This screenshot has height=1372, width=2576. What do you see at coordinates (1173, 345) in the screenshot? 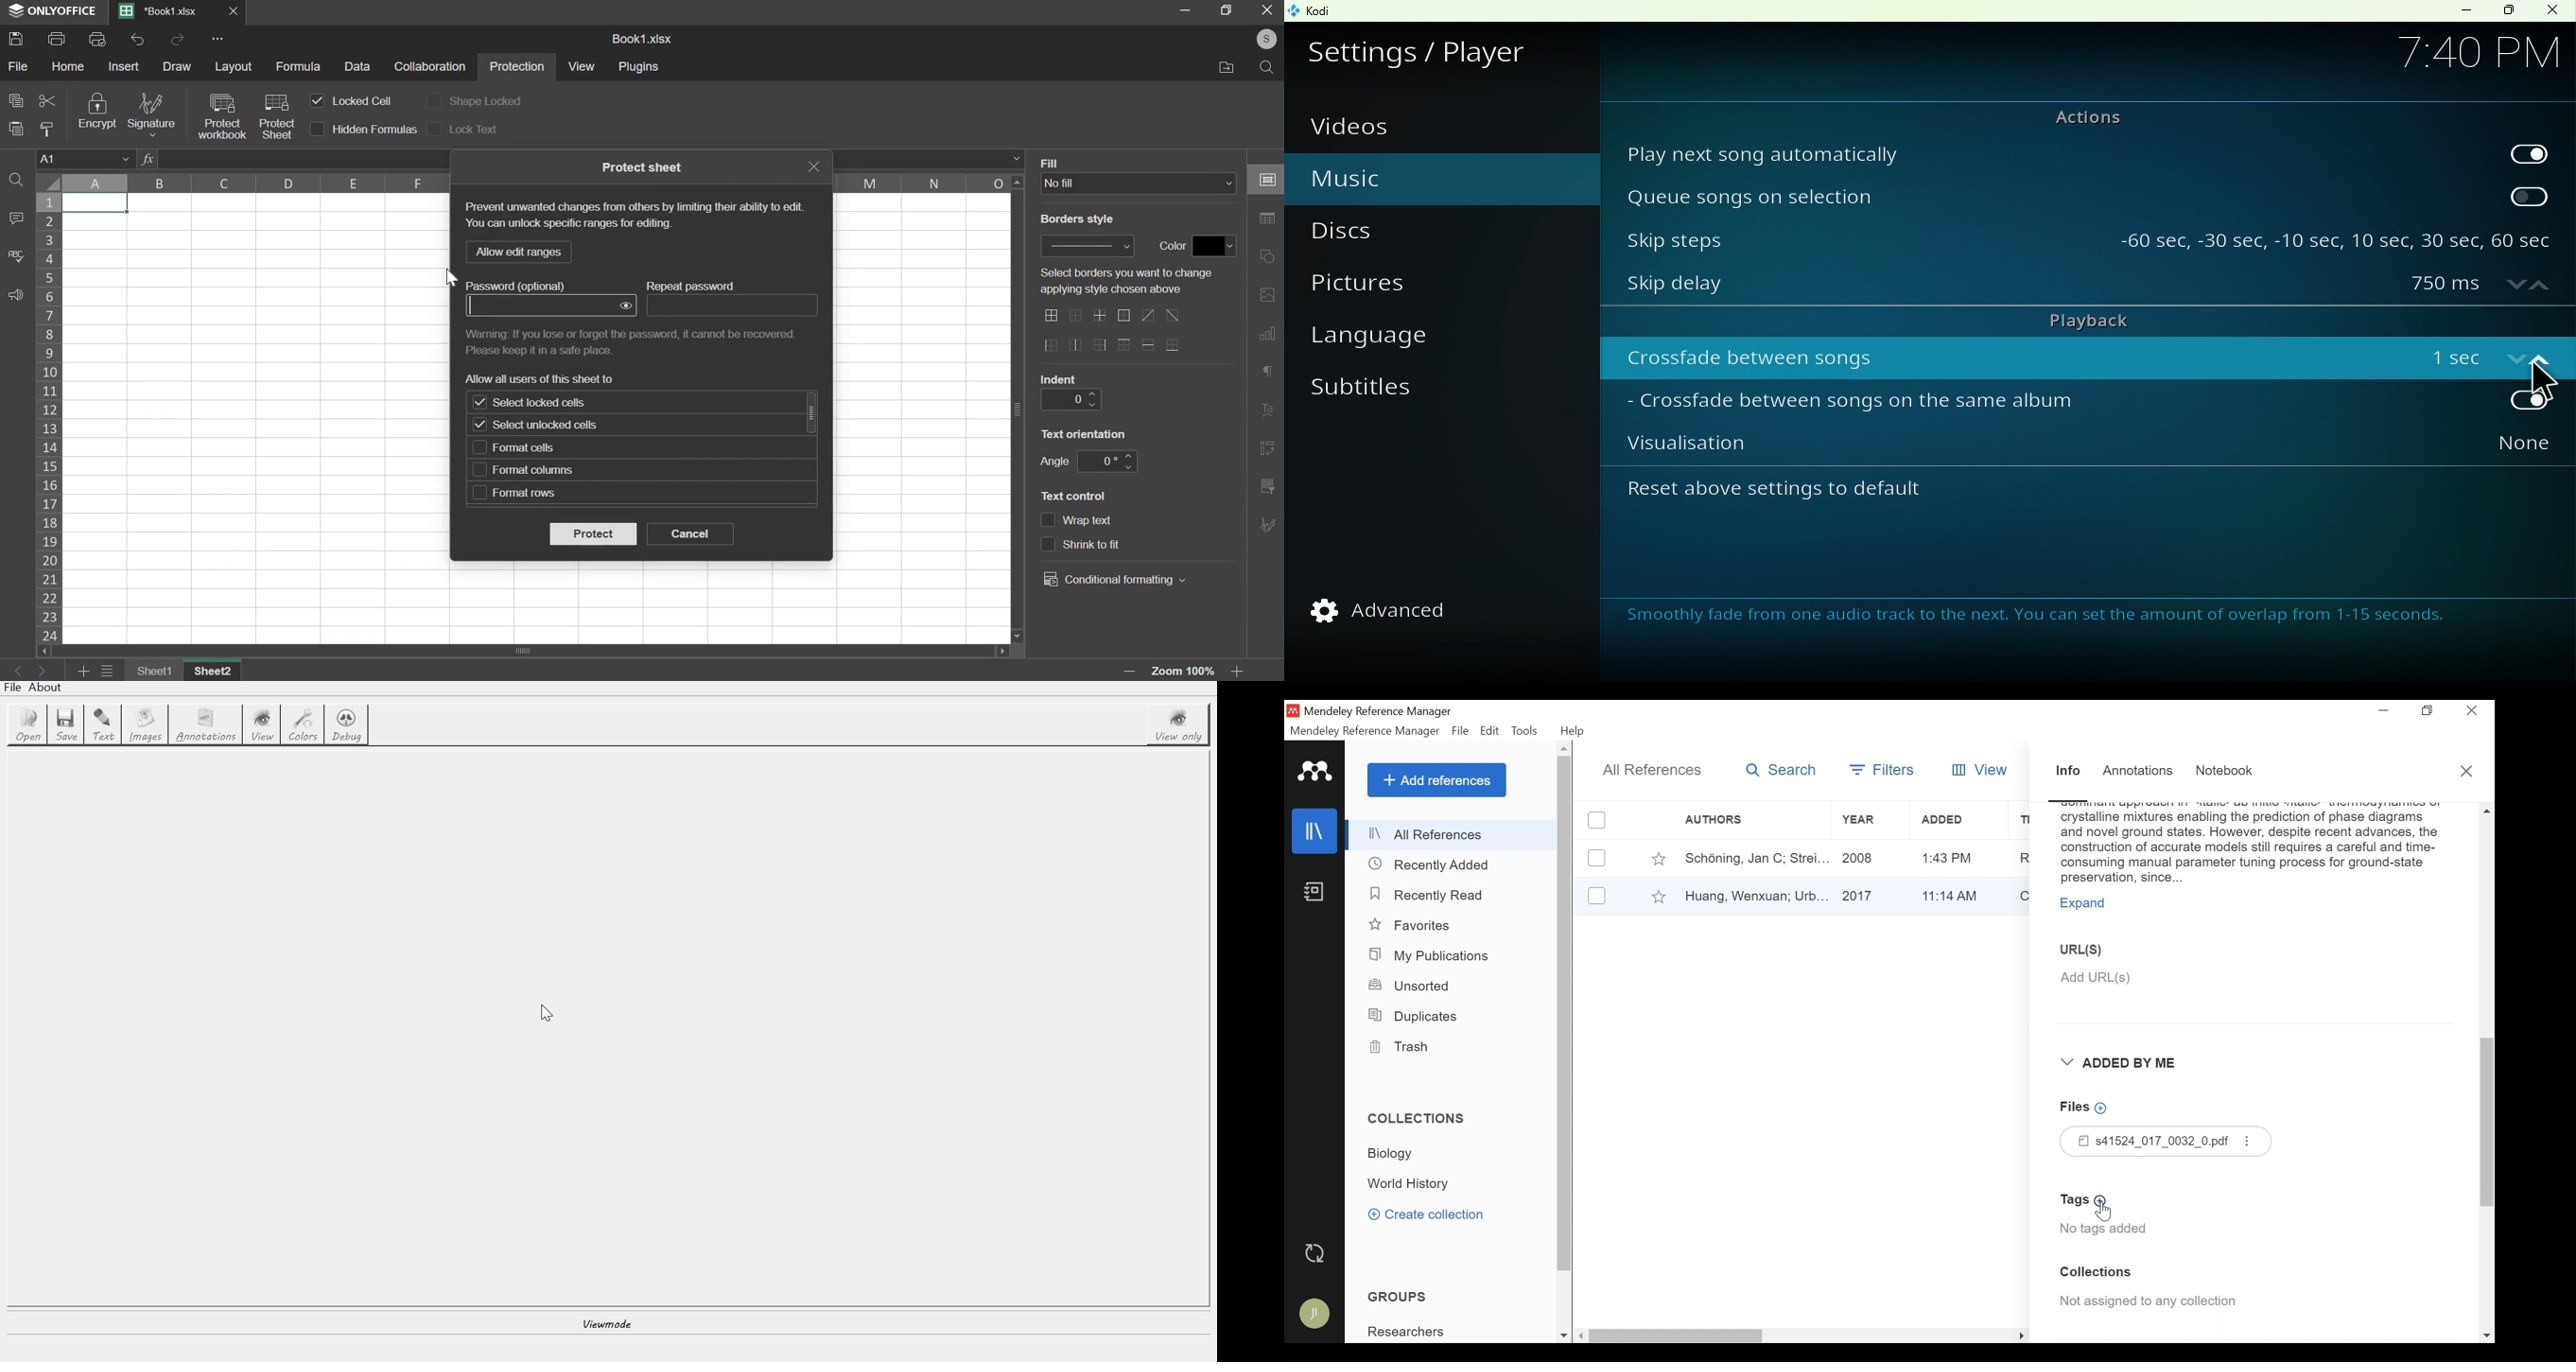
I see `border options` at bounding box center [1173, 345].